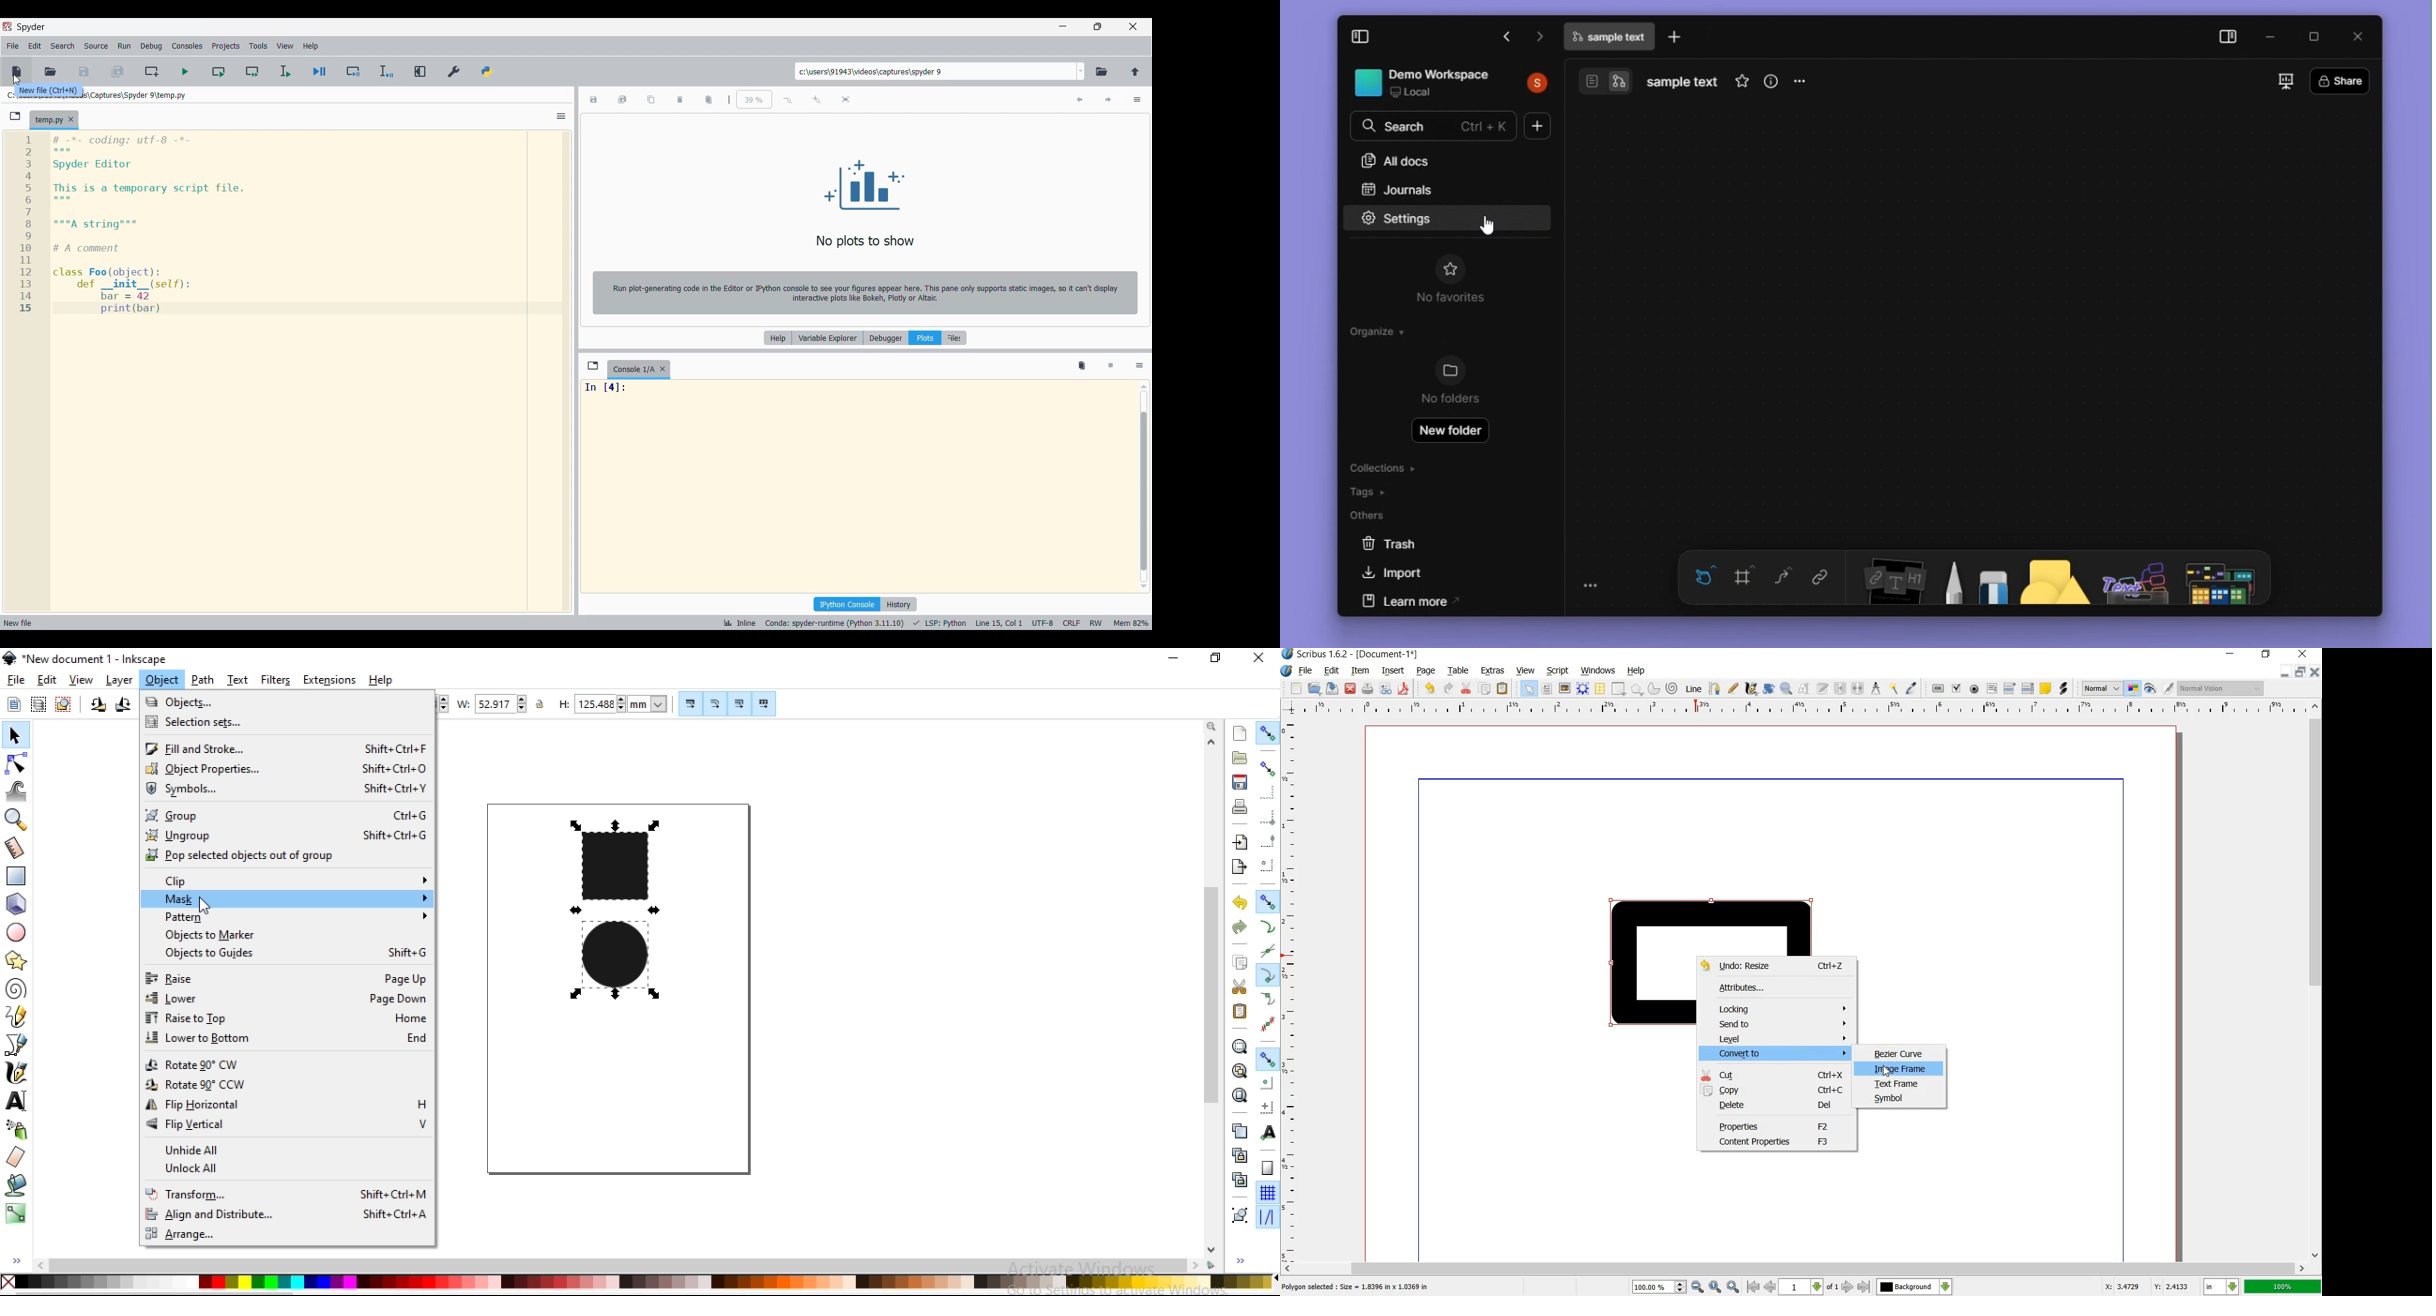 Image resolution: width=2436 pixels, height=1316 pixels. I want to click on Run selection/current line, so click(285, 72).